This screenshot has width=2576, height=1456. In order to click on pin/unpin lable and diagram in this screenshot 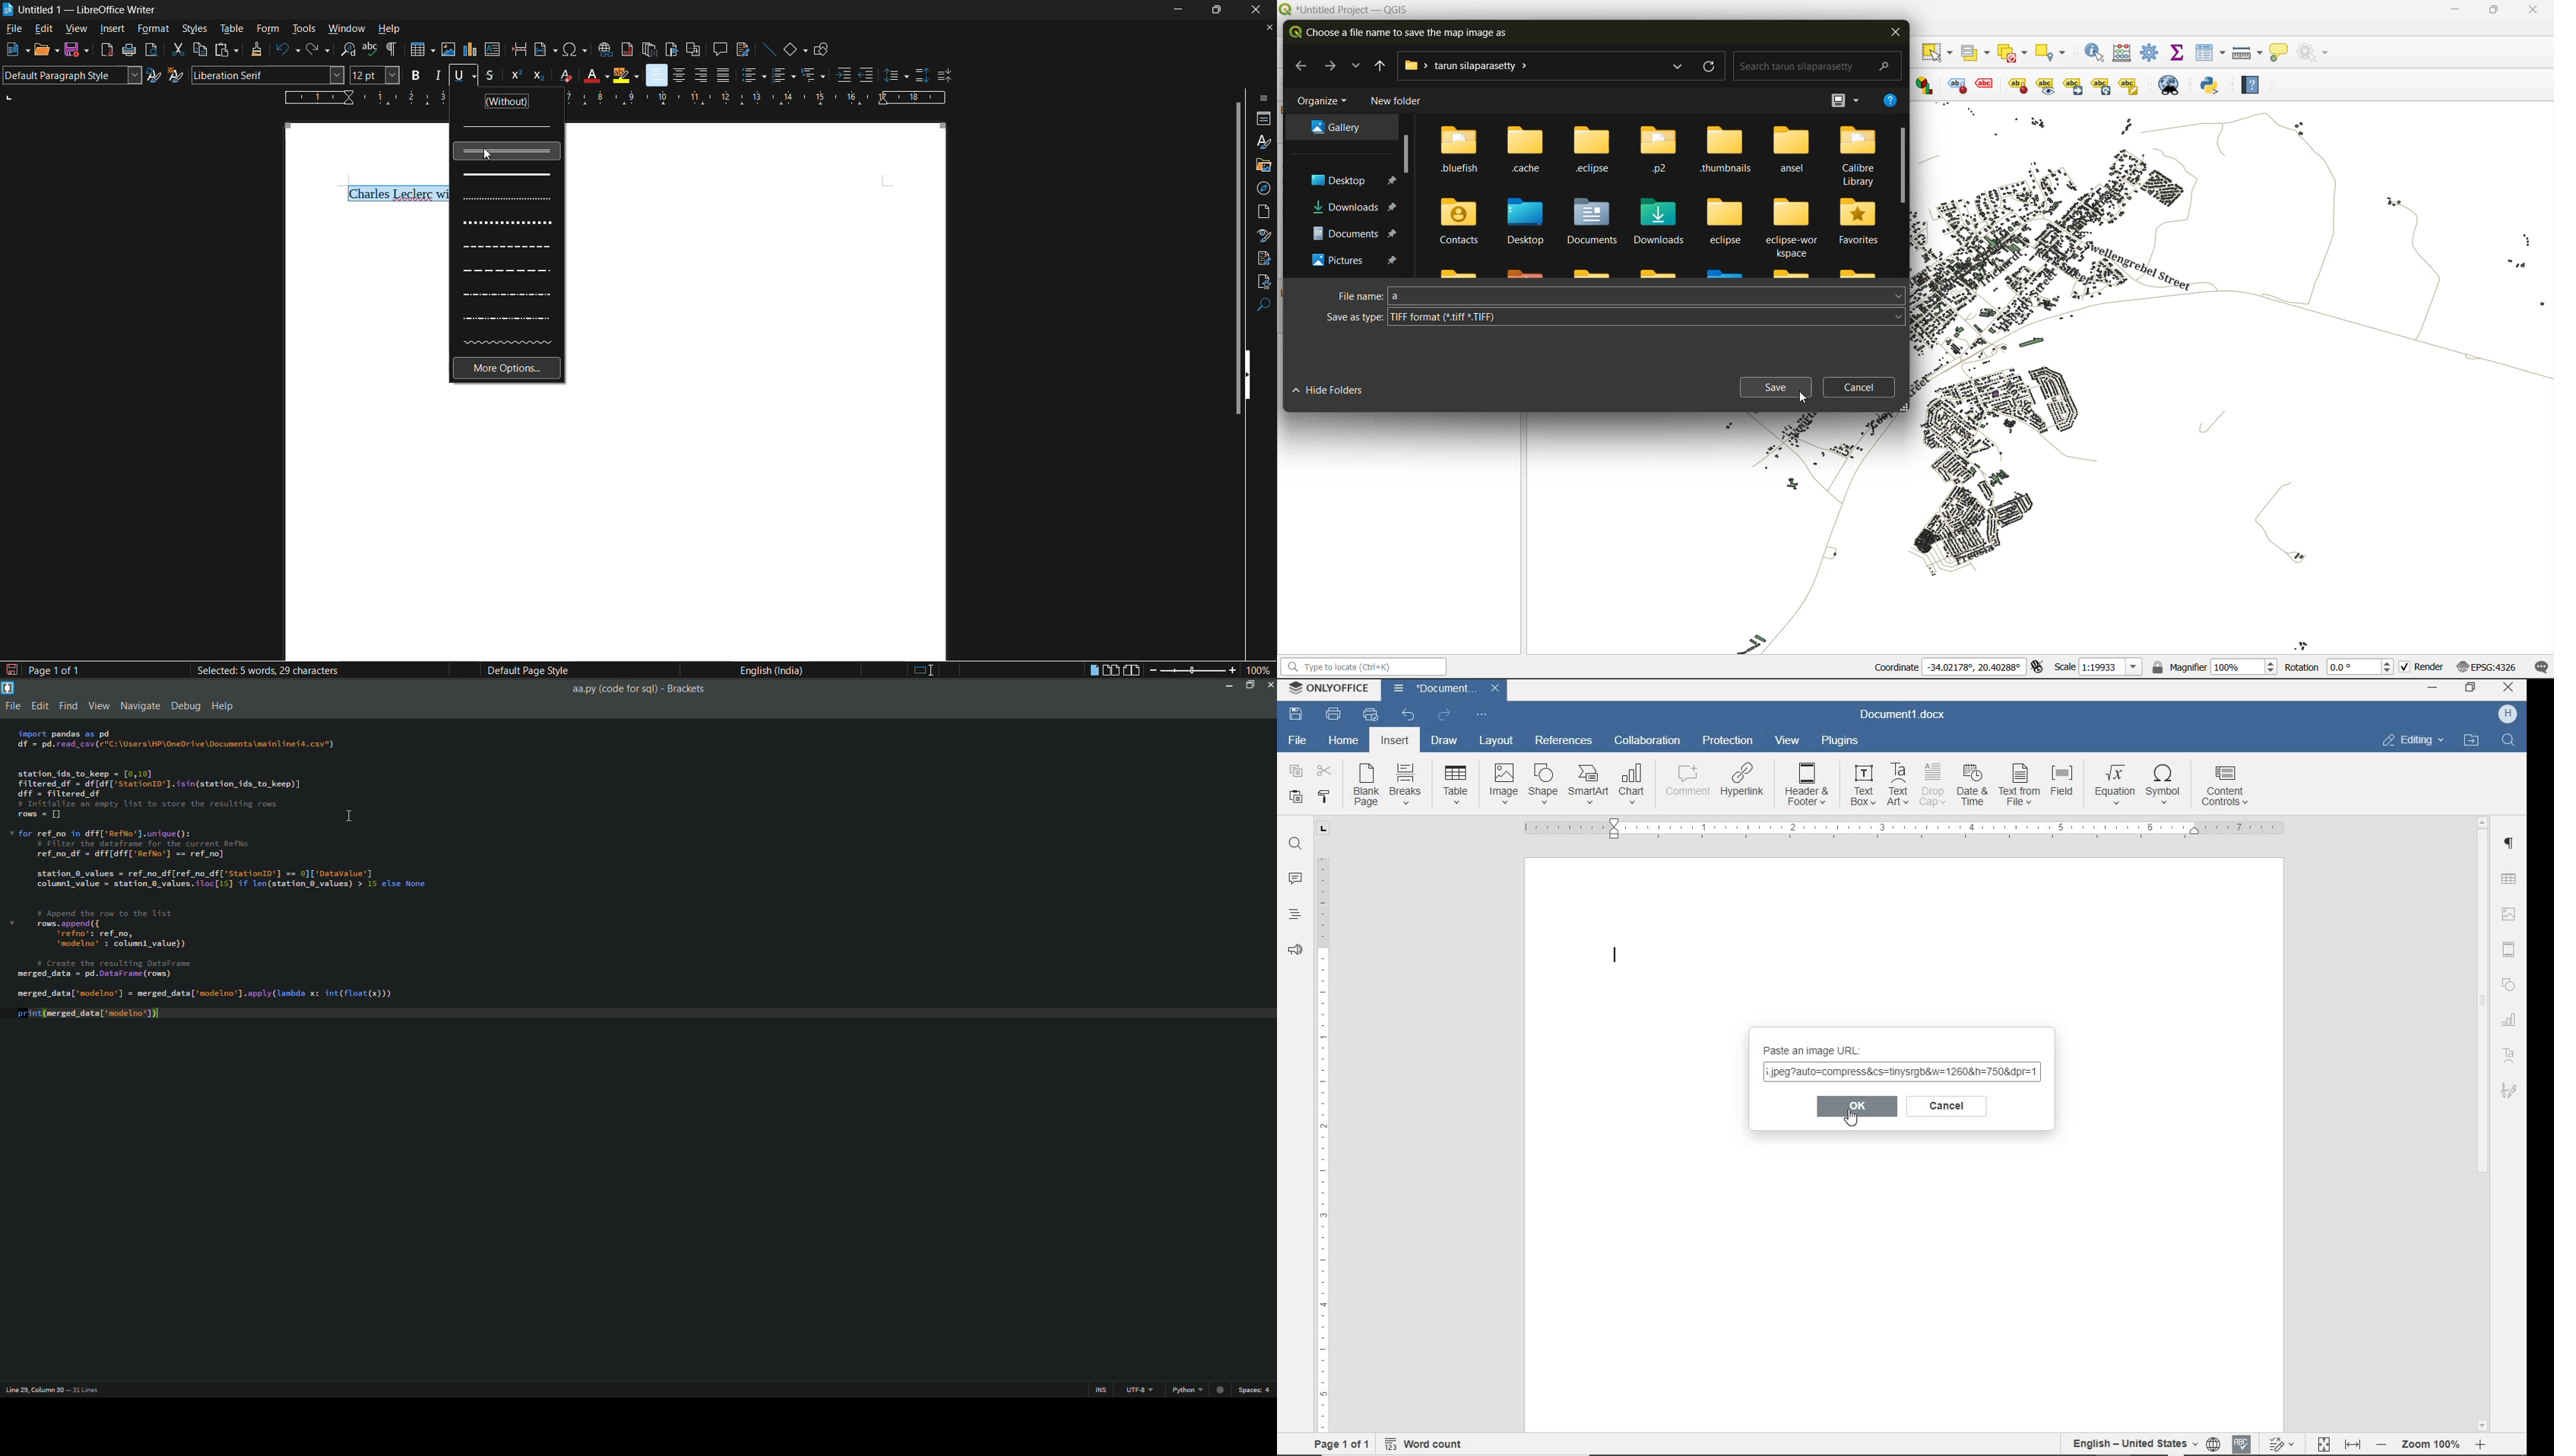, I will do `click(1987, 85)`.